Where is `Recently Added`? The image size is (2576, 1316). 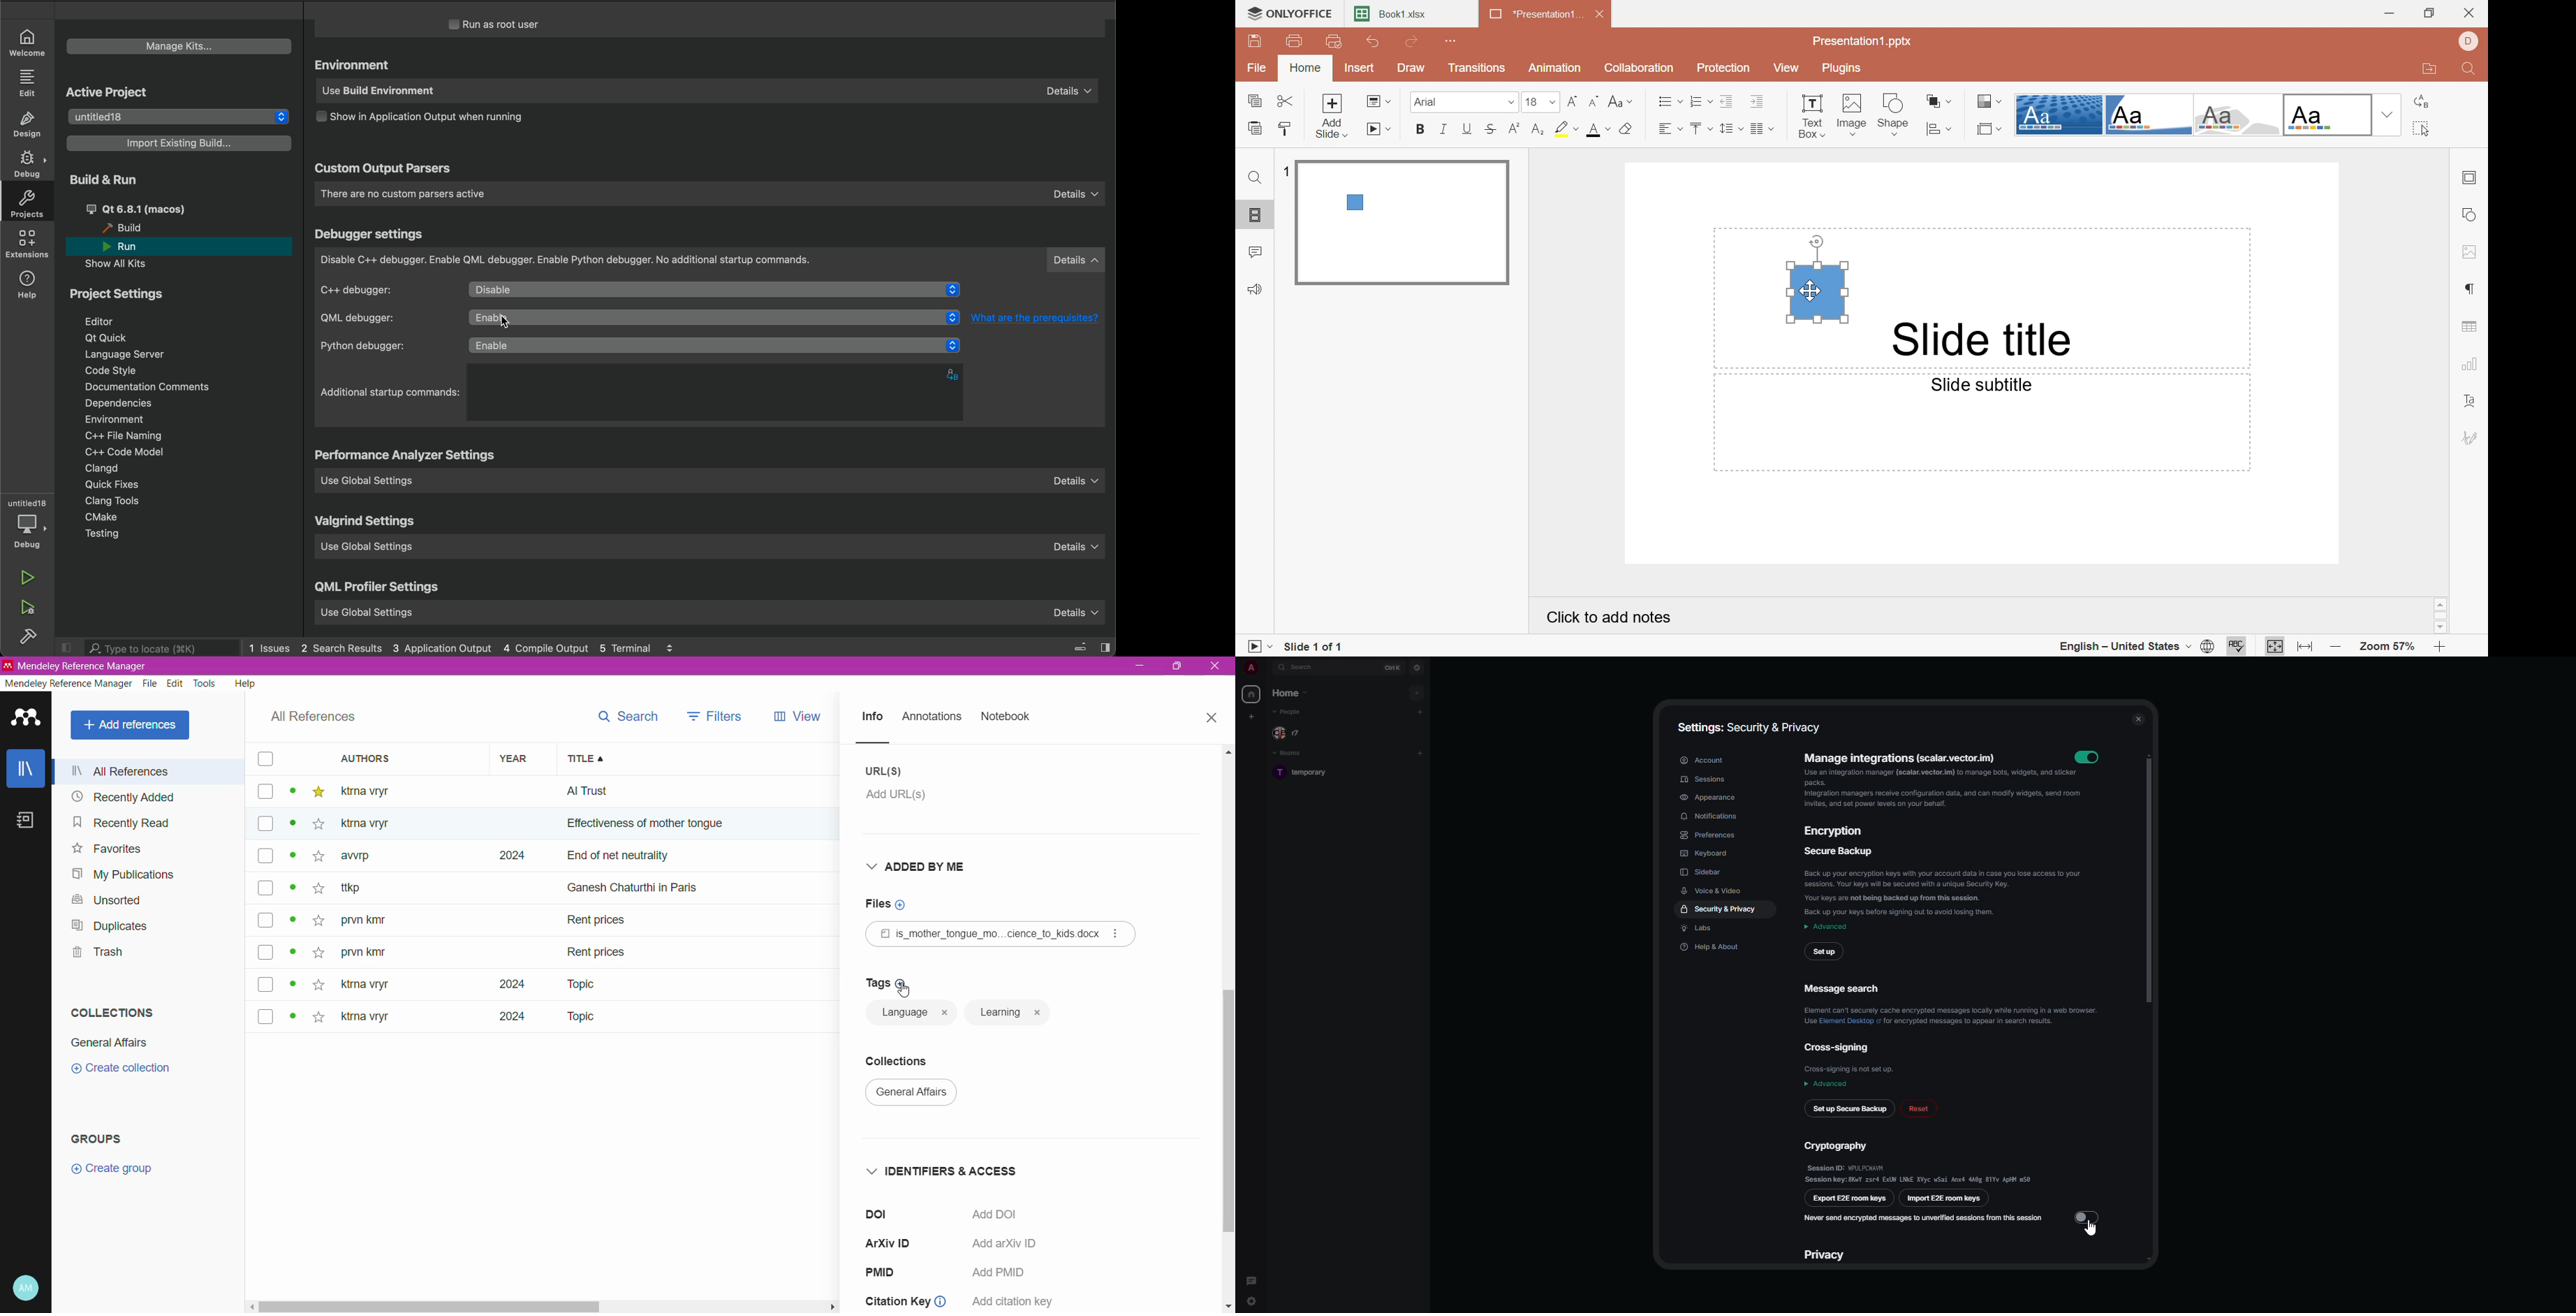
Recently Added is located at coordinates (144, 796).